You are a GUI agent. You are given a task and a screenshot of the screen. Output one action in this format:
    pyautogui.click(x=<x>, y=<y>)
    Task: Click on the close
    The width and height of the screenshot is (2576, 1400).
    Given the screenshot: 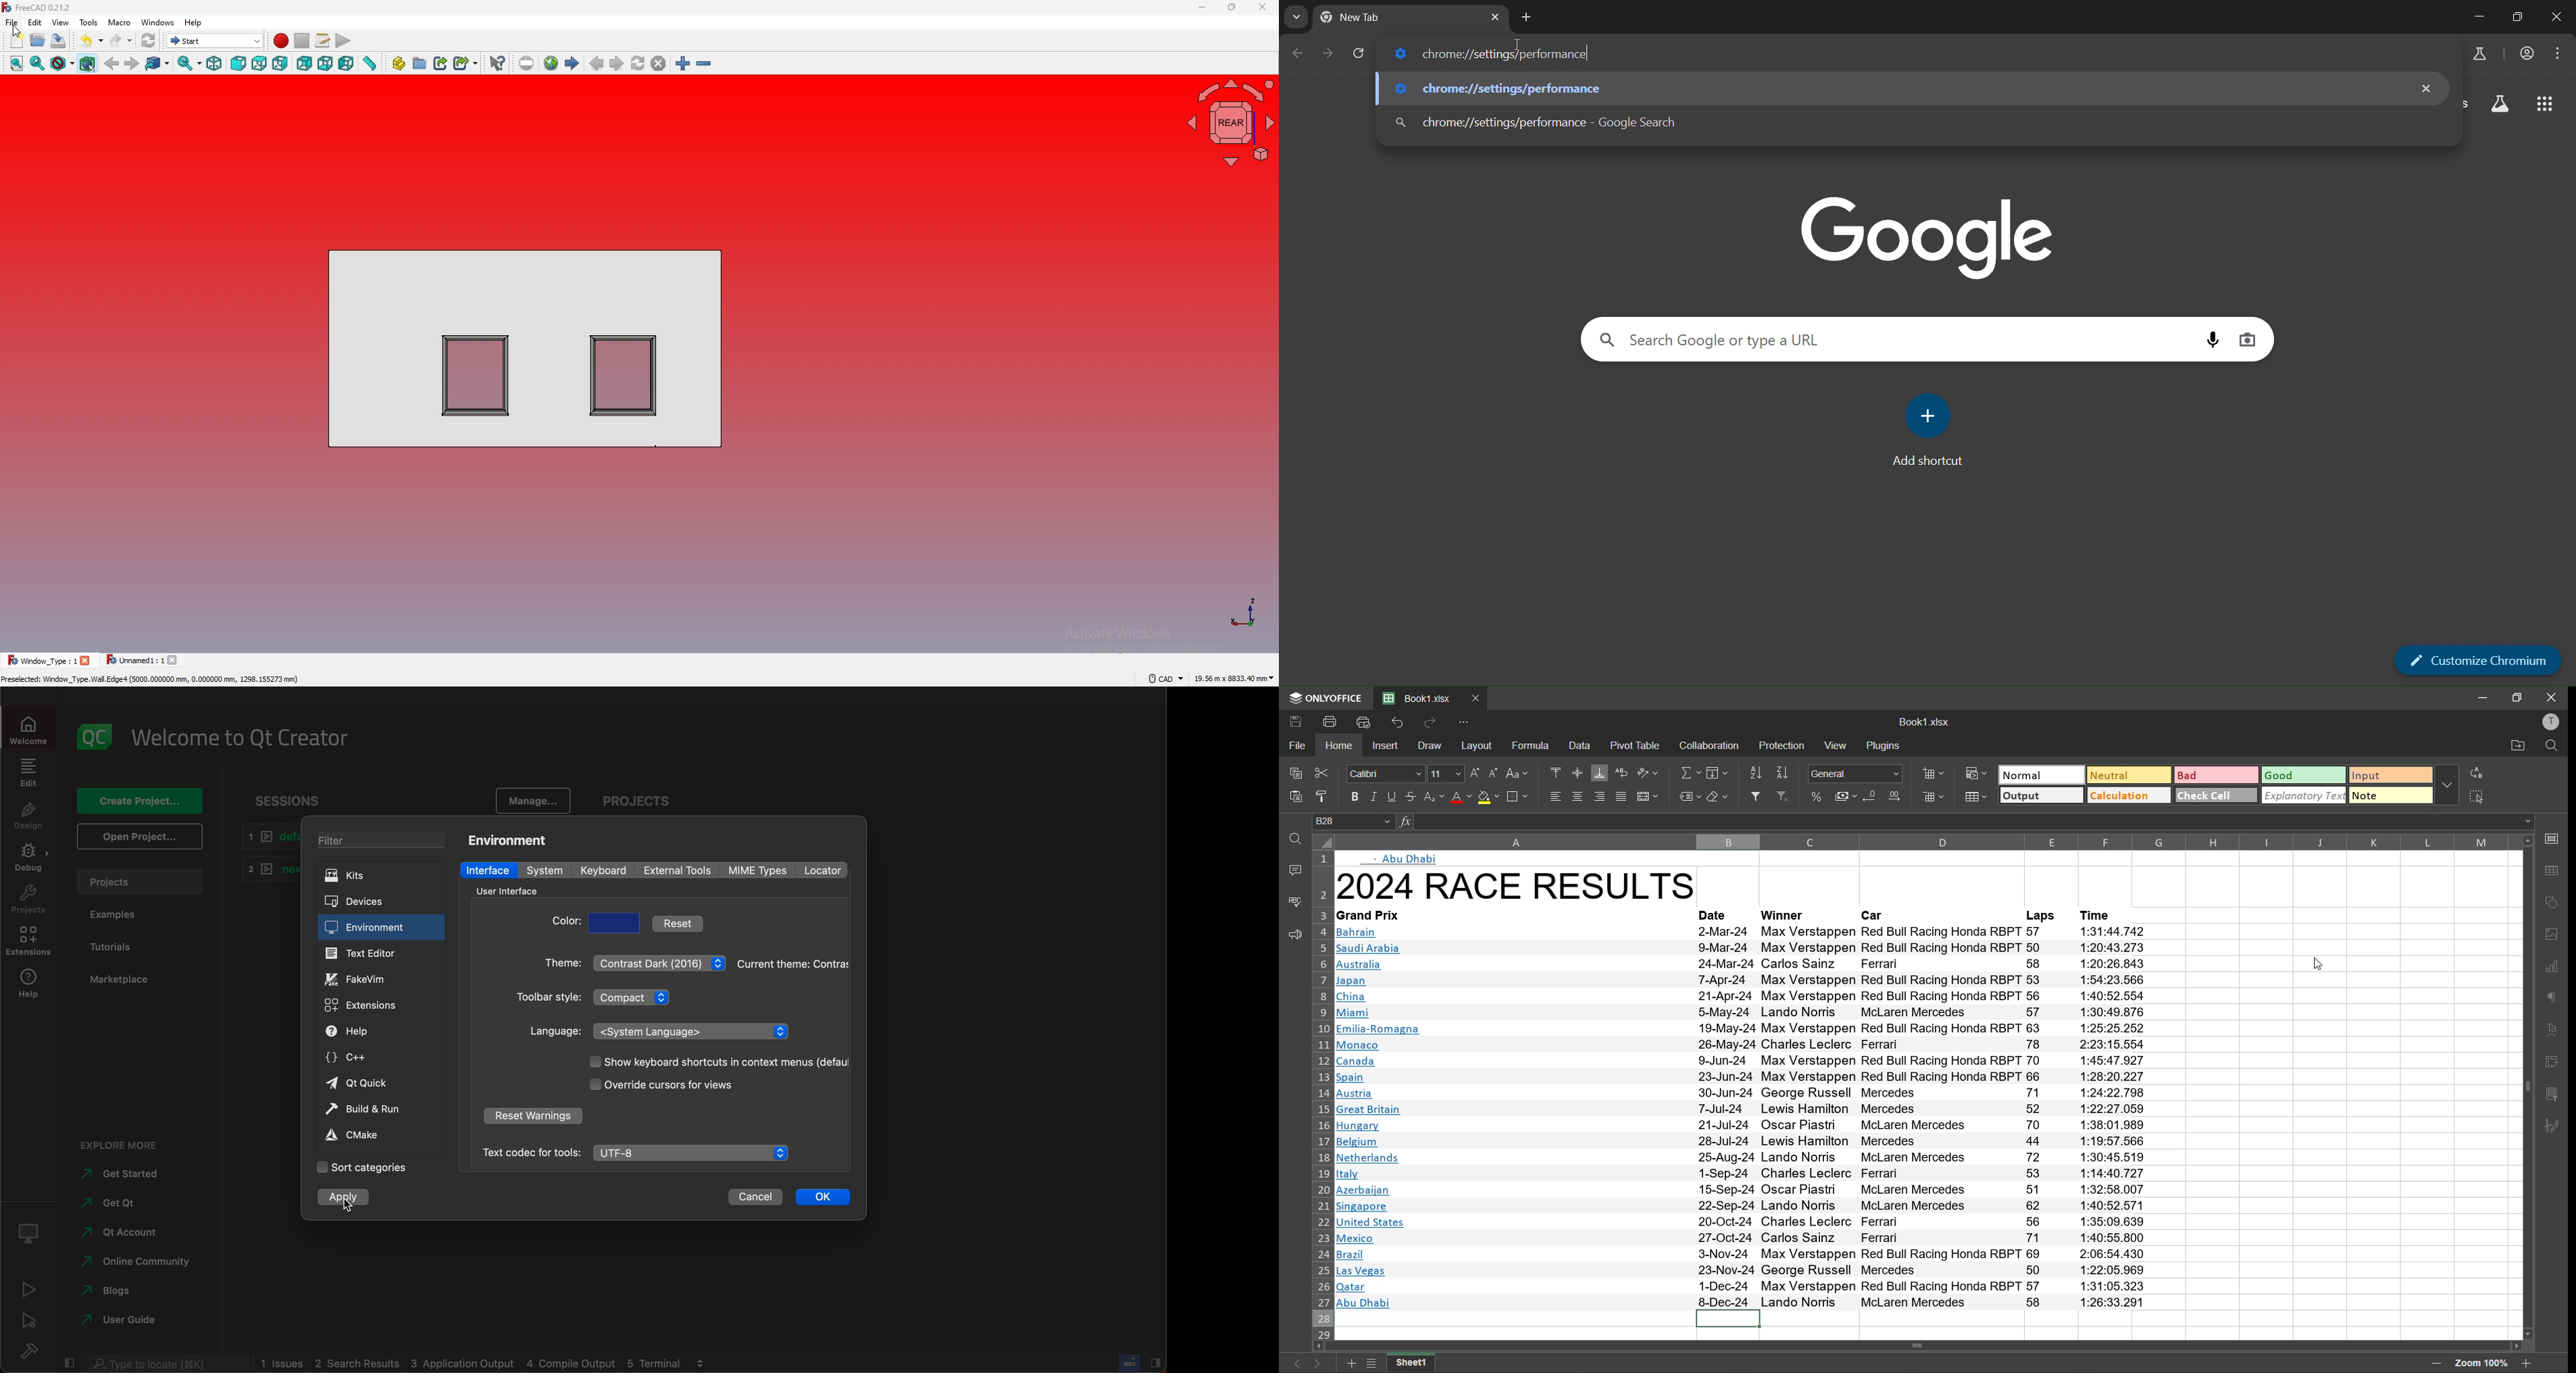 What is the action you would take?
    pyautogui.click(x=175, y=660)
    